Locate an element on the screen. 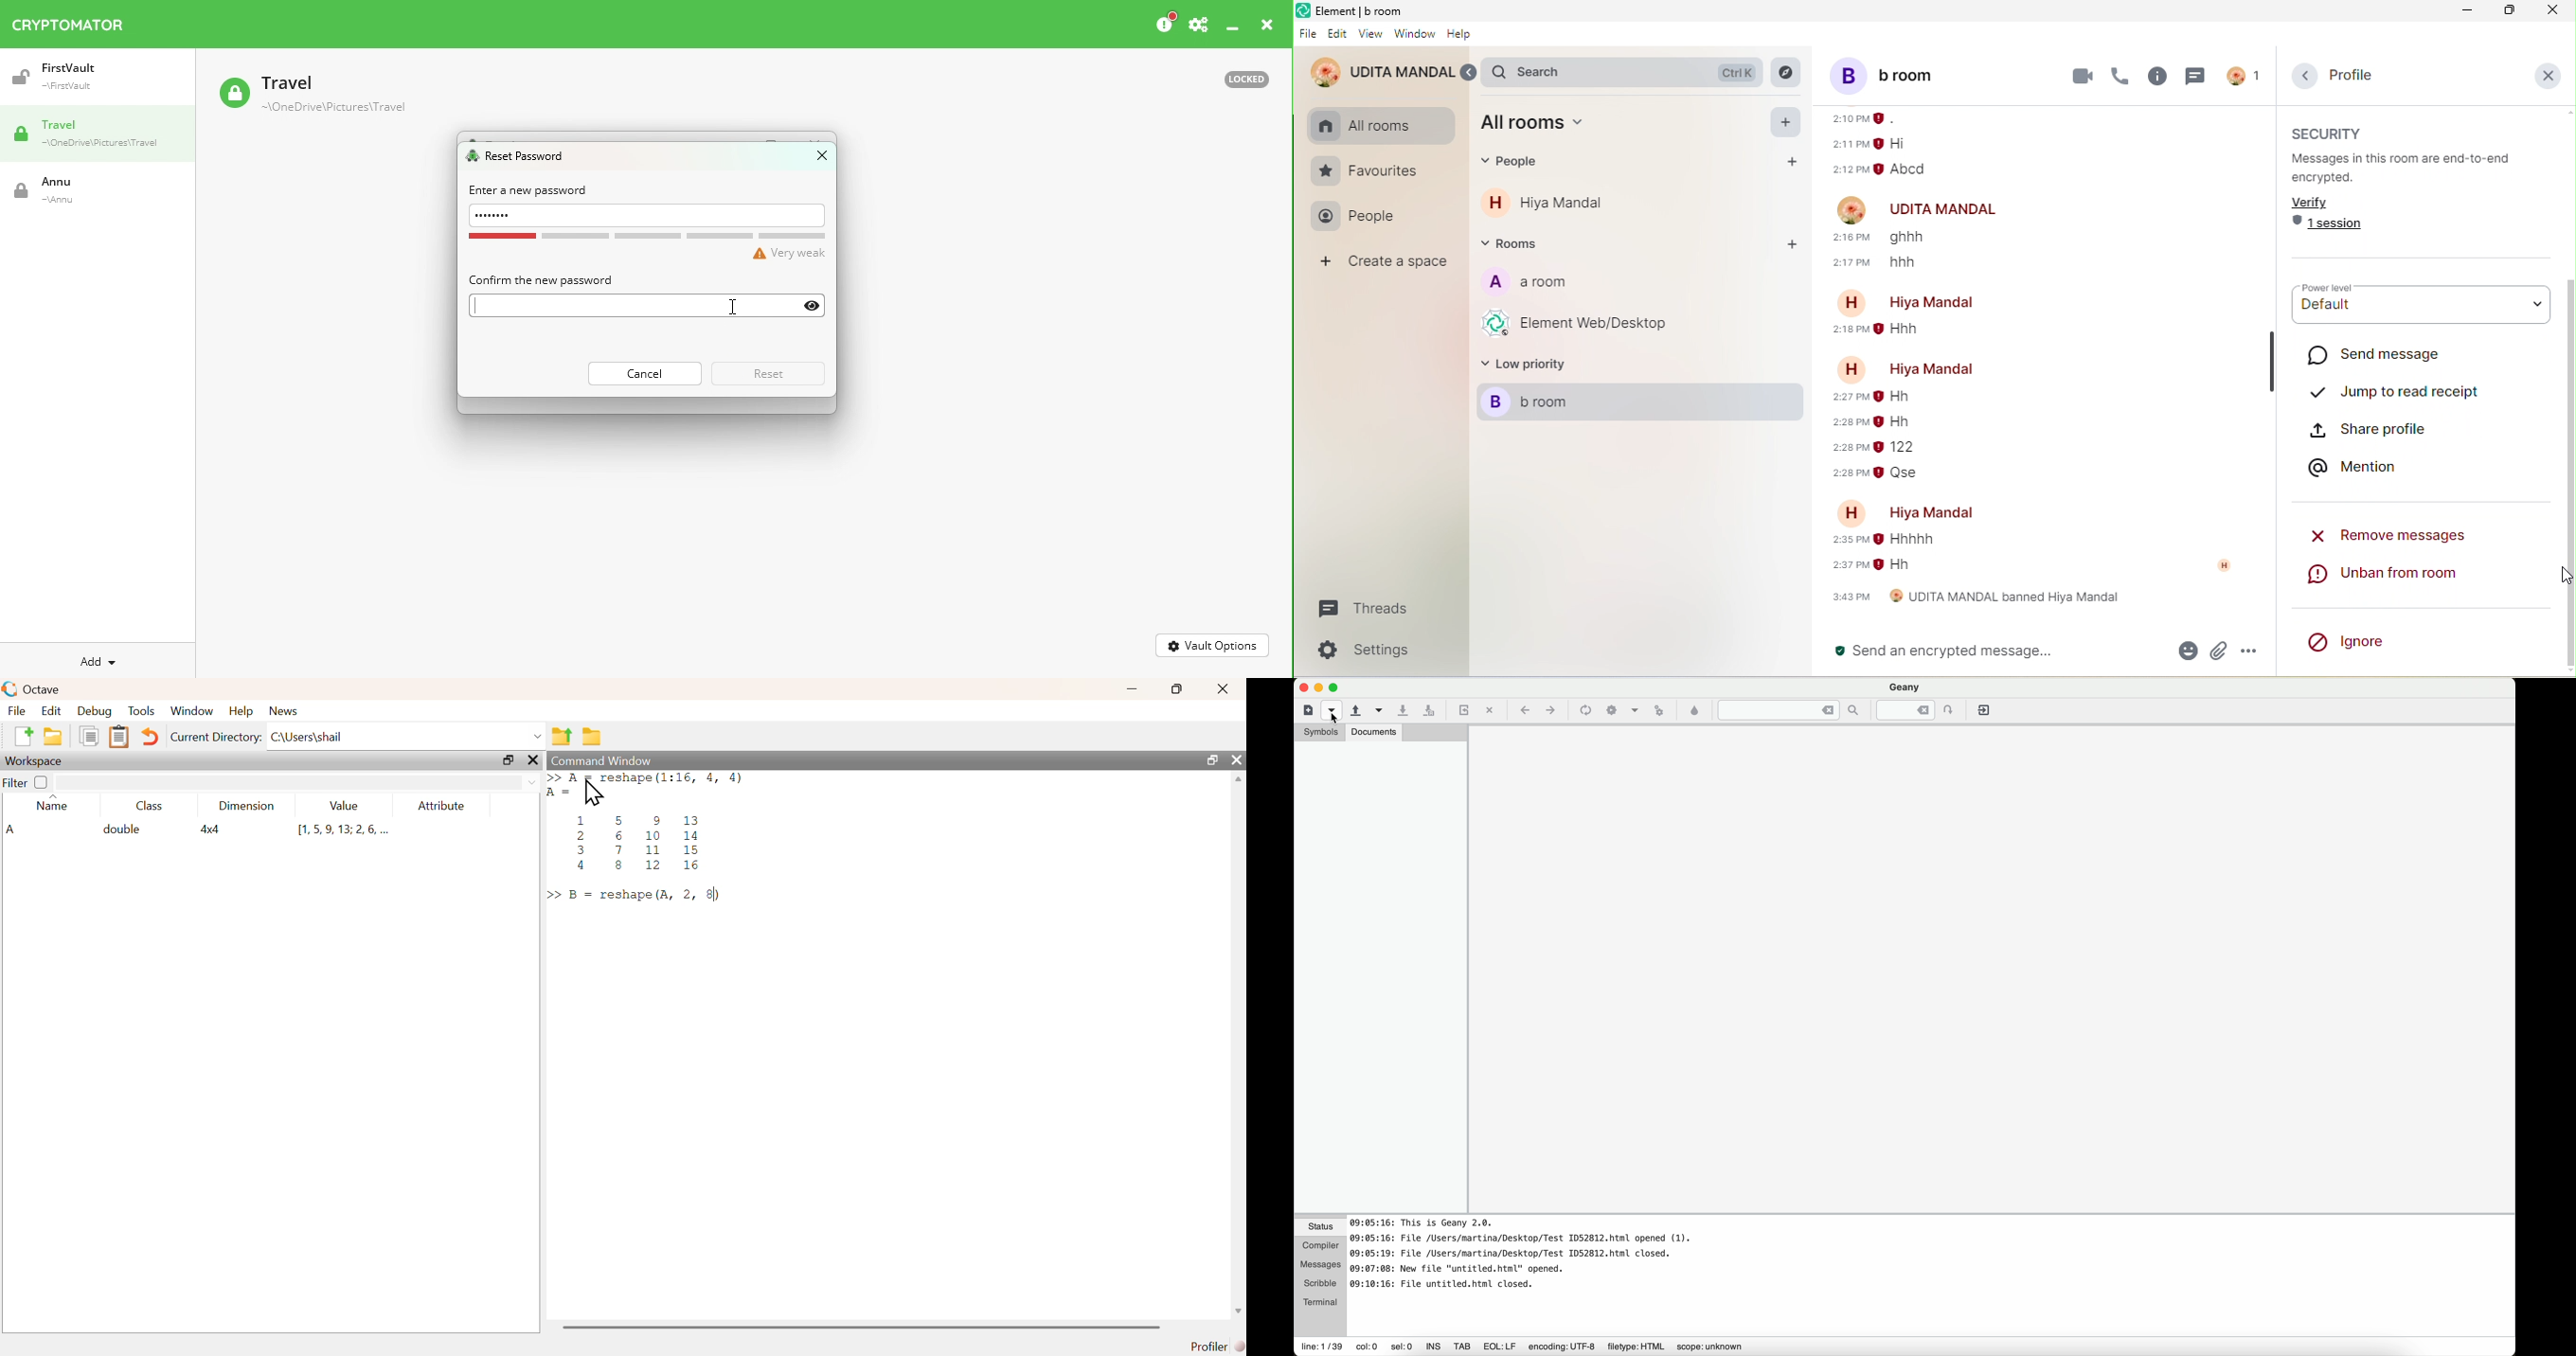 The width and height of the screenshot is (2576, 1372). all room is located at coordinates (1541, 126).